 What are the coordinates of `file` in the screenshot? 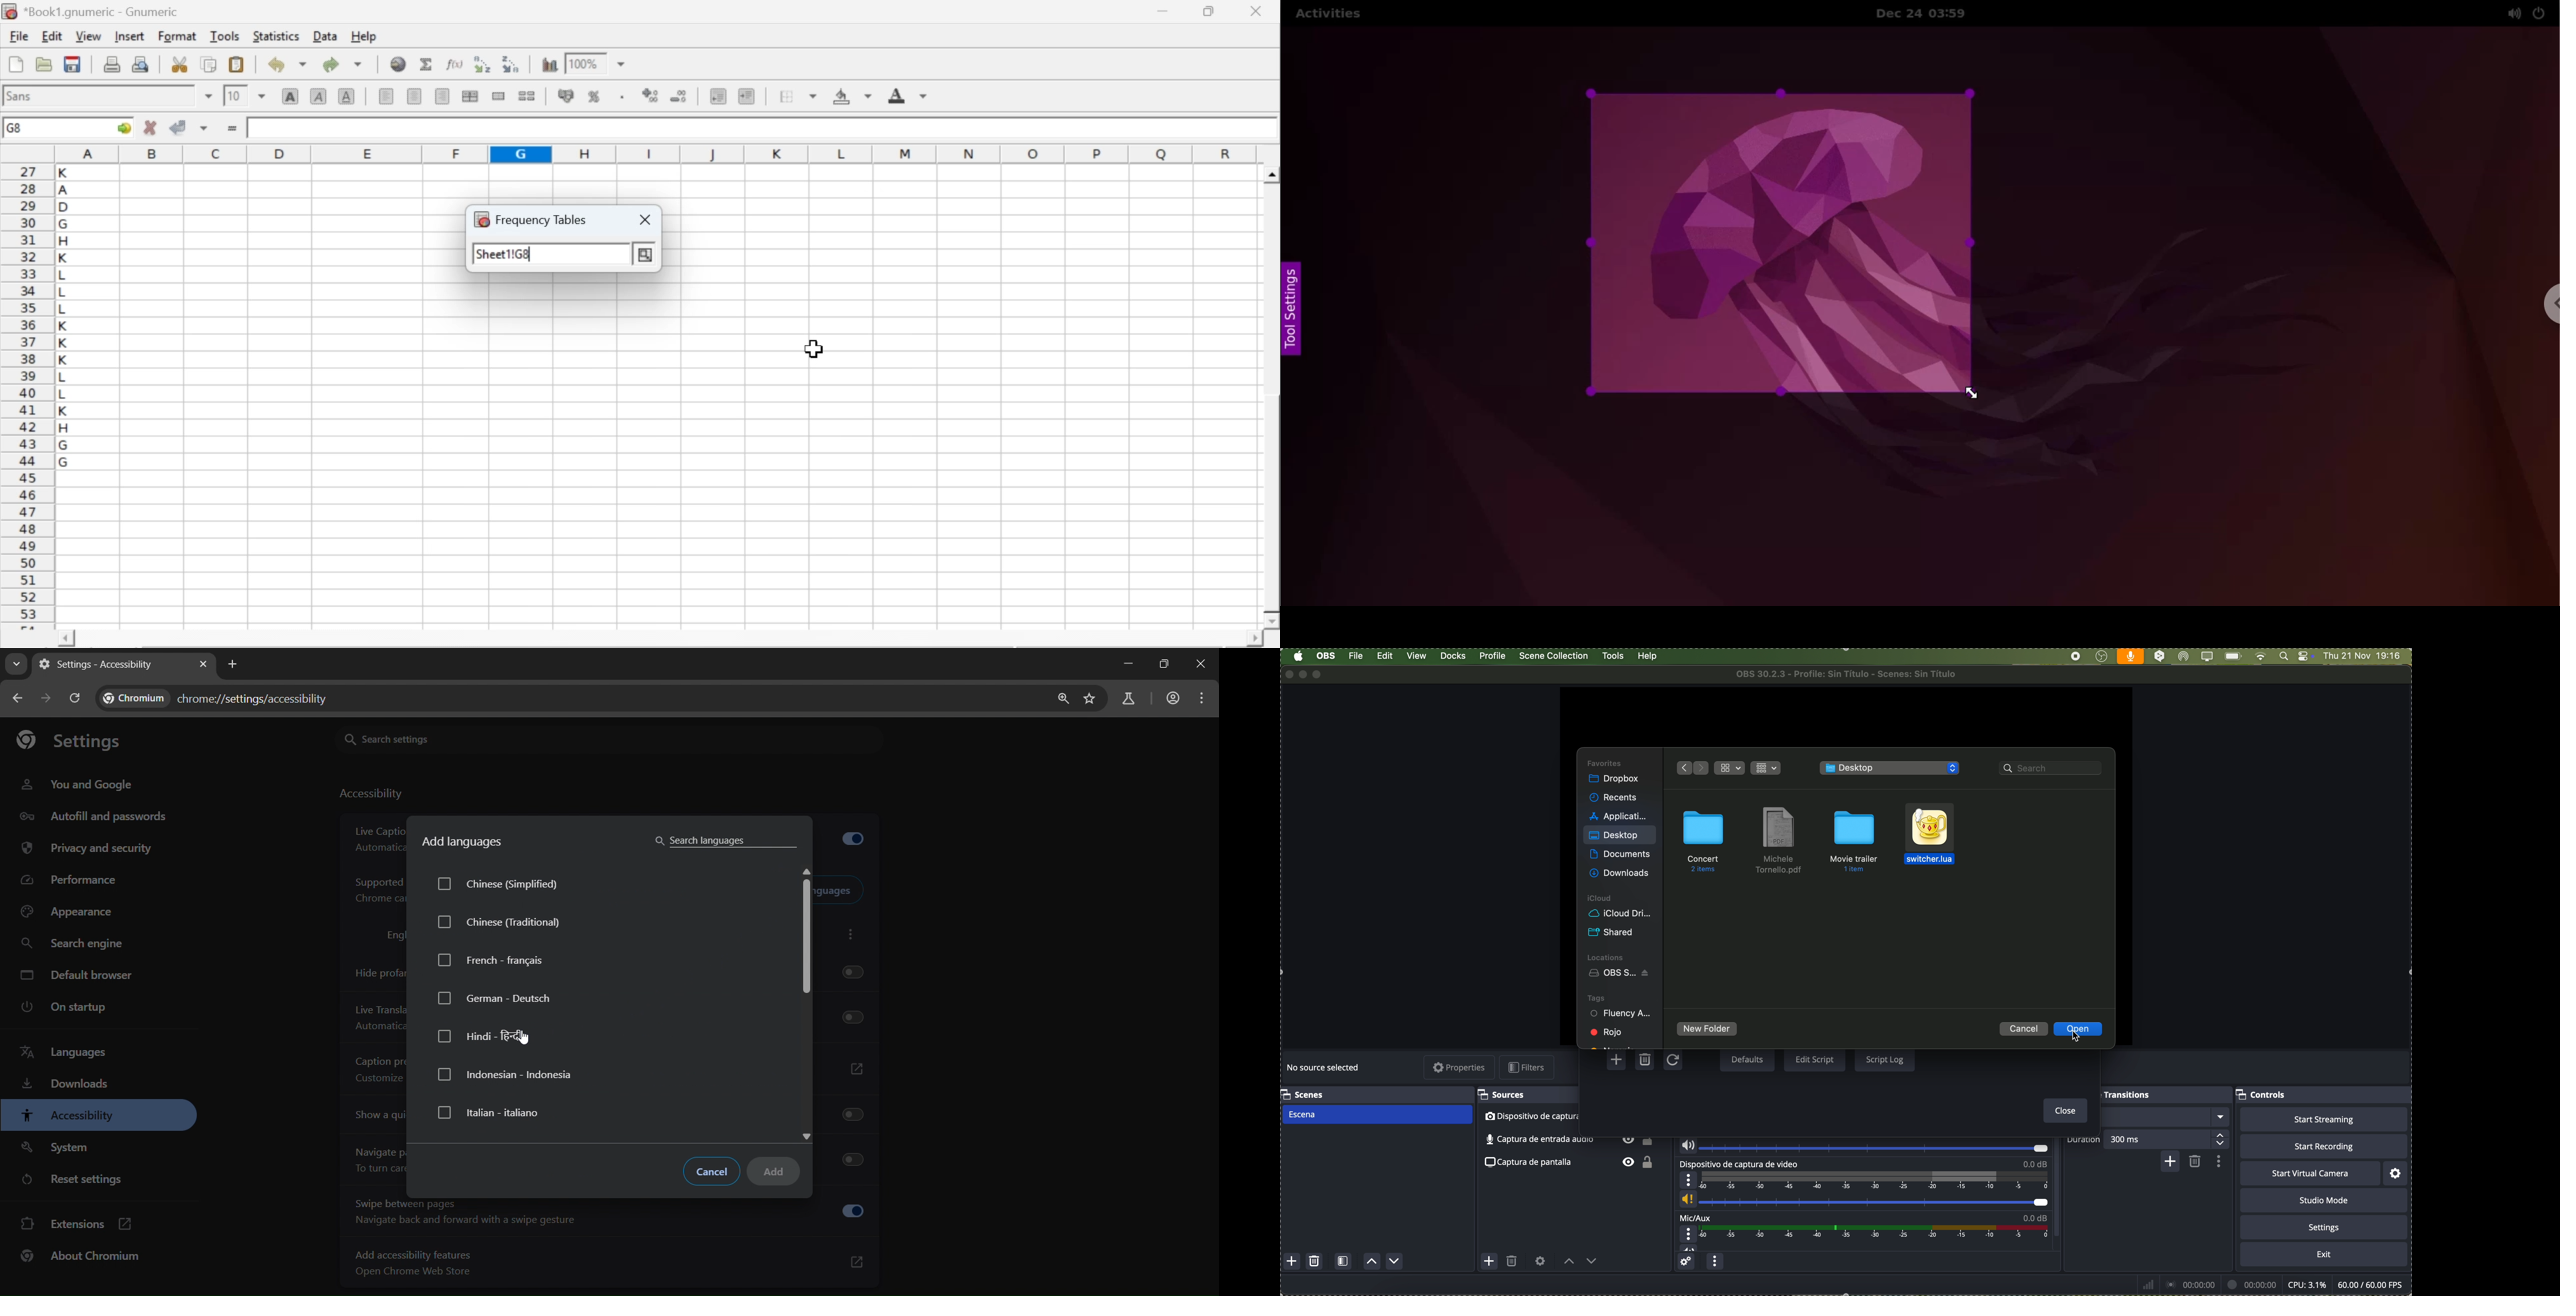 It's located at (1357, 656).